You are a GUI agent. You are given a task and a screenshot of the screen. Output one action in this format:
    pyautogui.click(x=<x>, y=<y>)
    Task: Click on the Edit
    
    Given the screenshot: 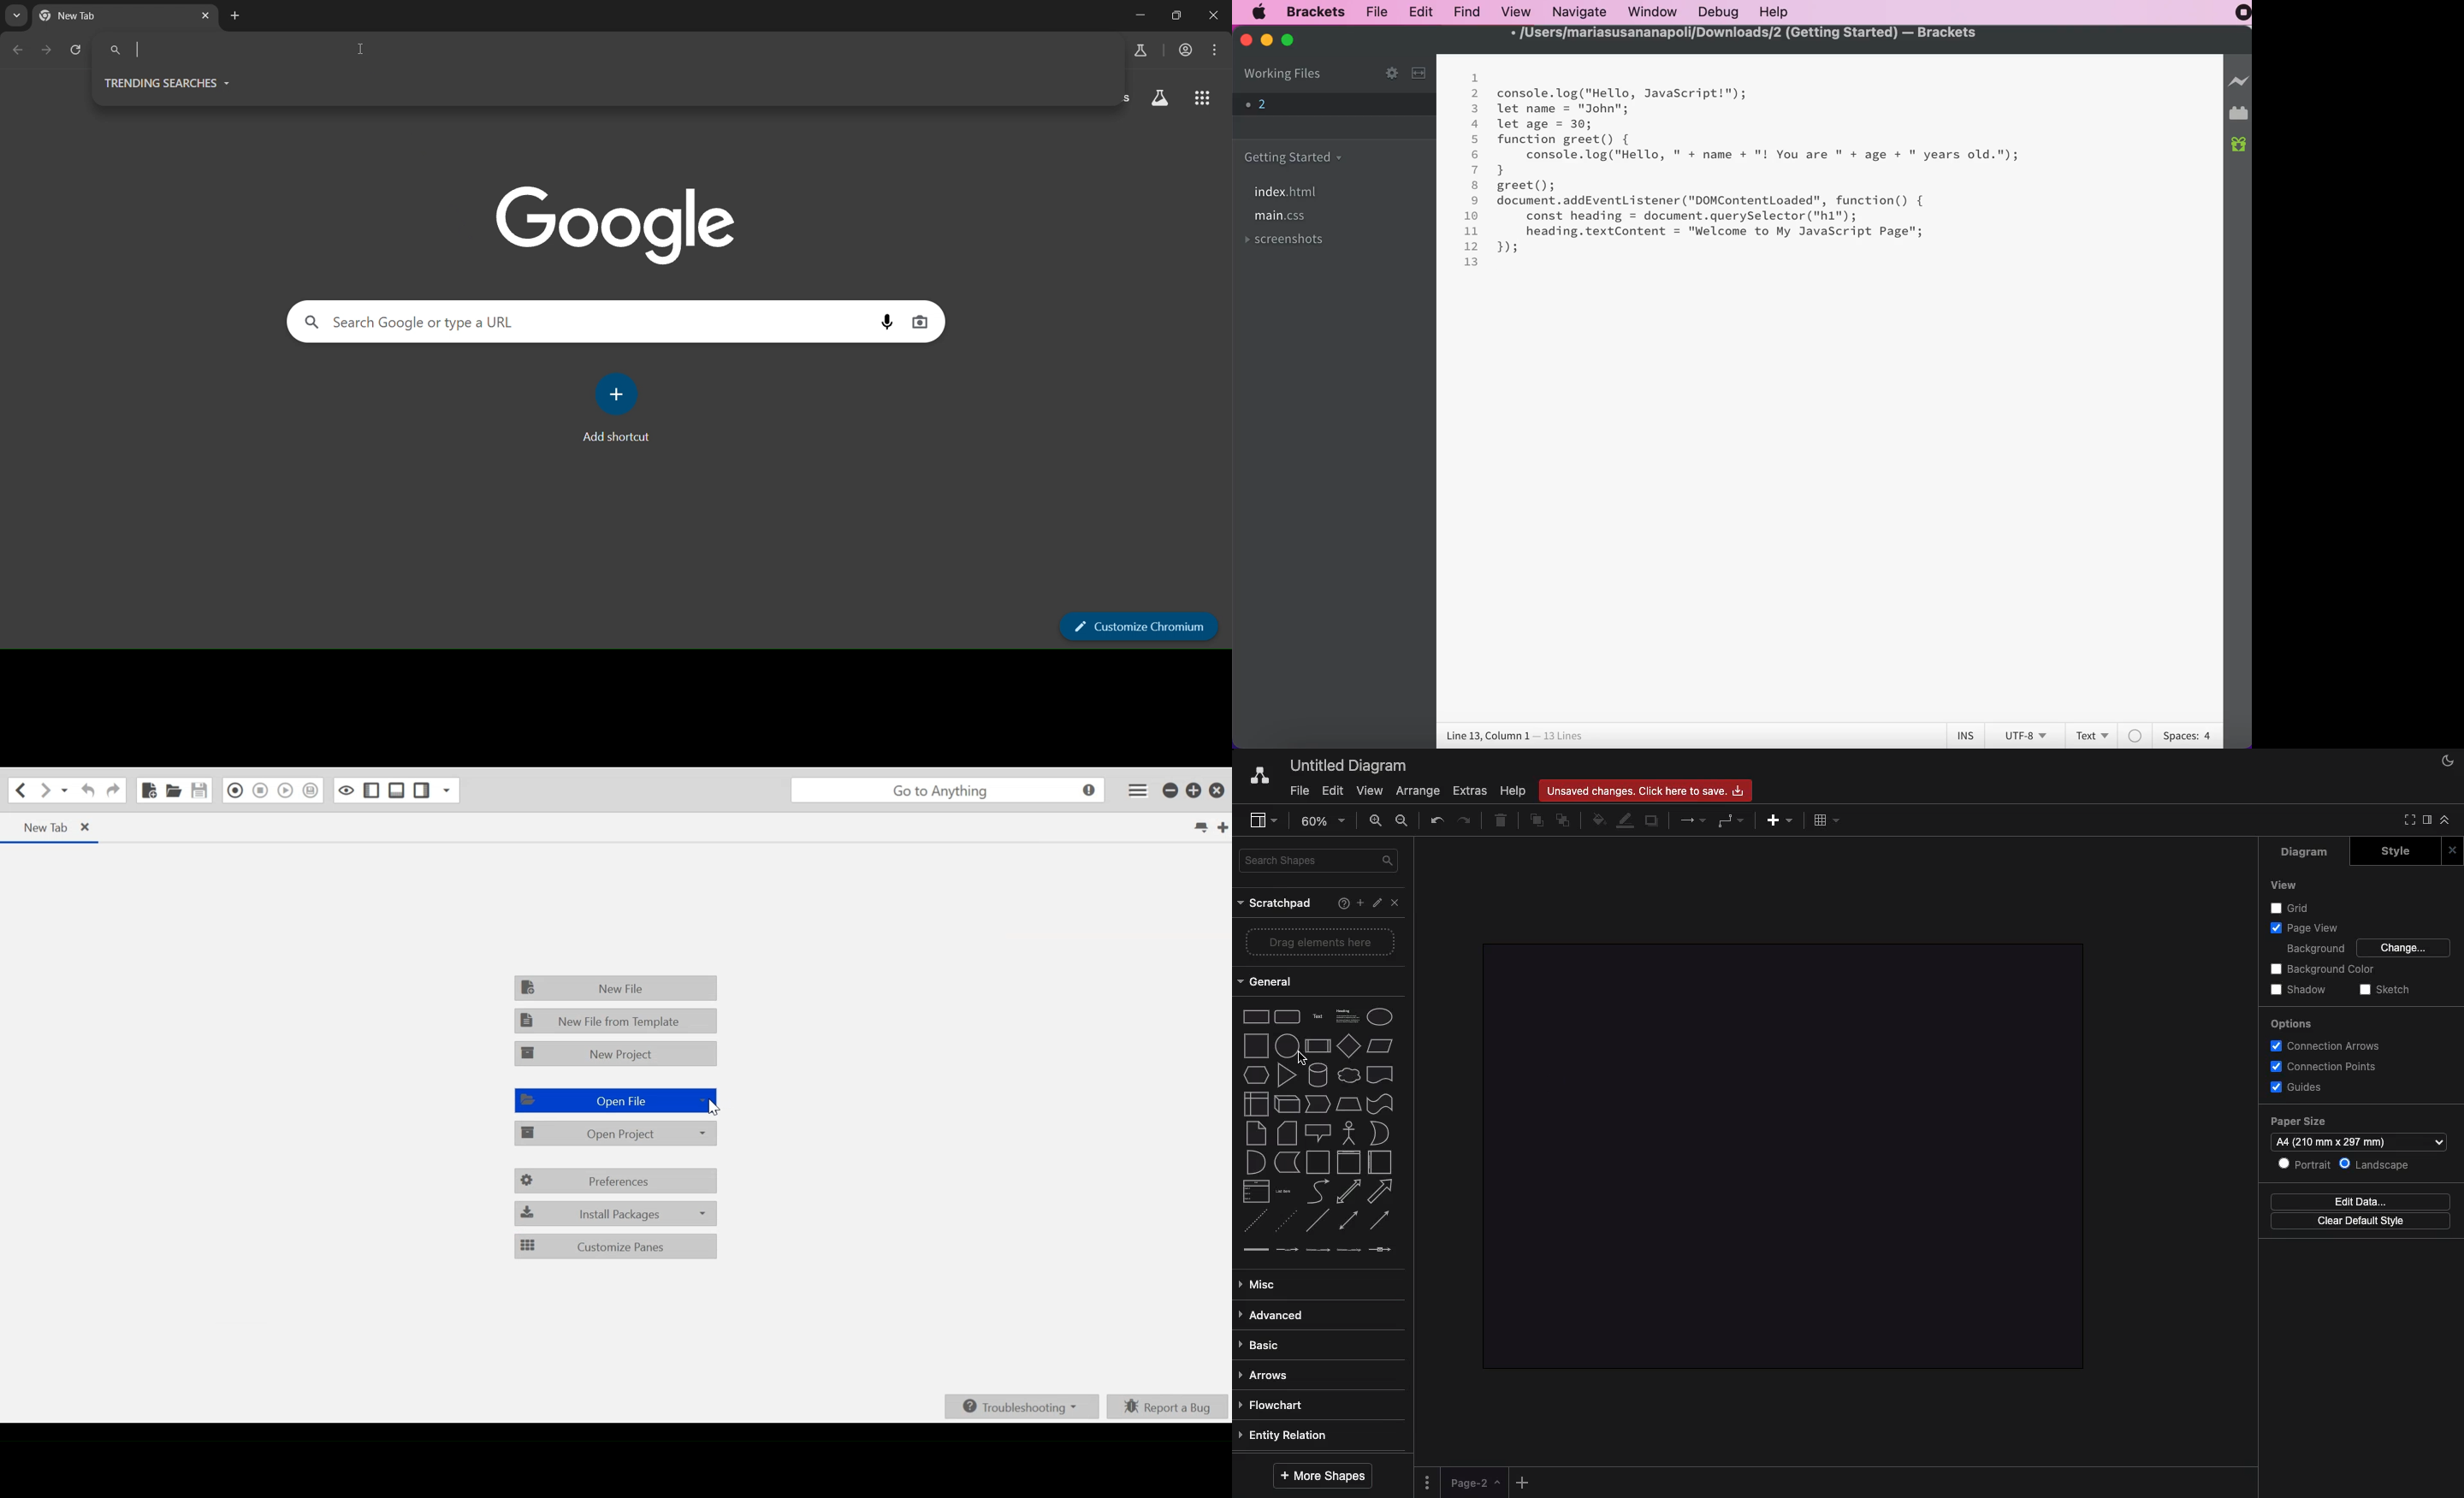 What is the action you would take?
    pyautogui.click(x=1333, y=791)
    